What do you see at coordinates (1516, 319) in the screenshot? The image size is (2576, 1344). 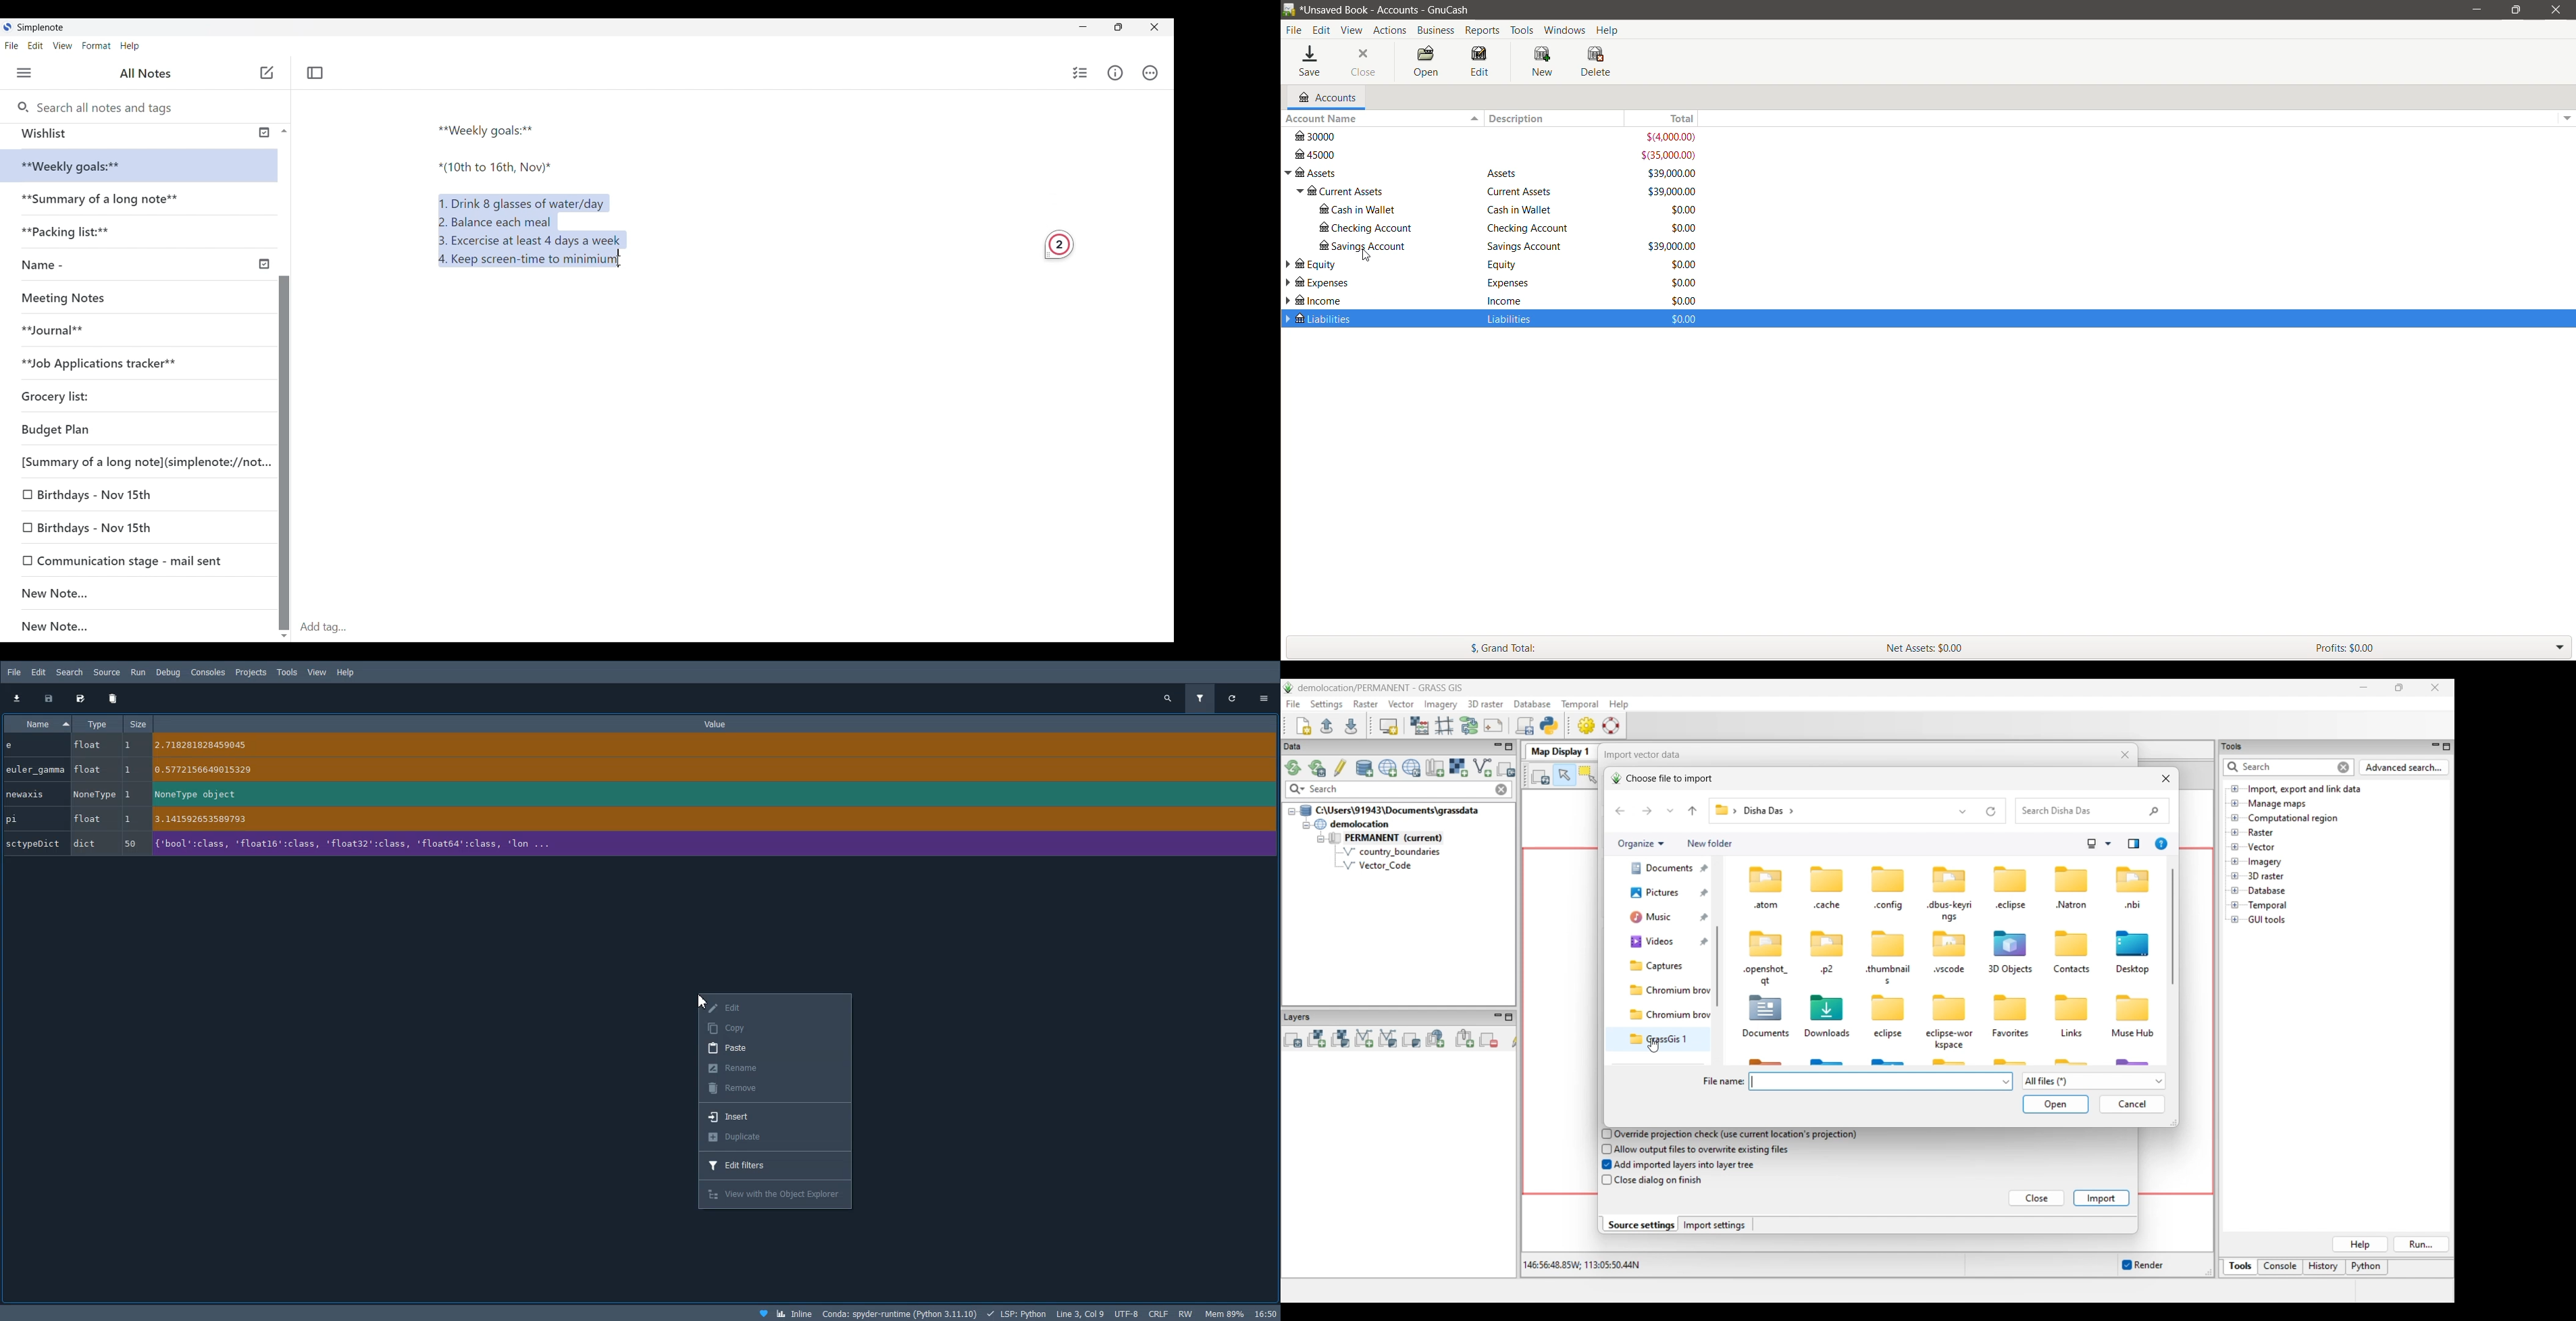 I see `Liabilities` at bounding box center [1516, 319].